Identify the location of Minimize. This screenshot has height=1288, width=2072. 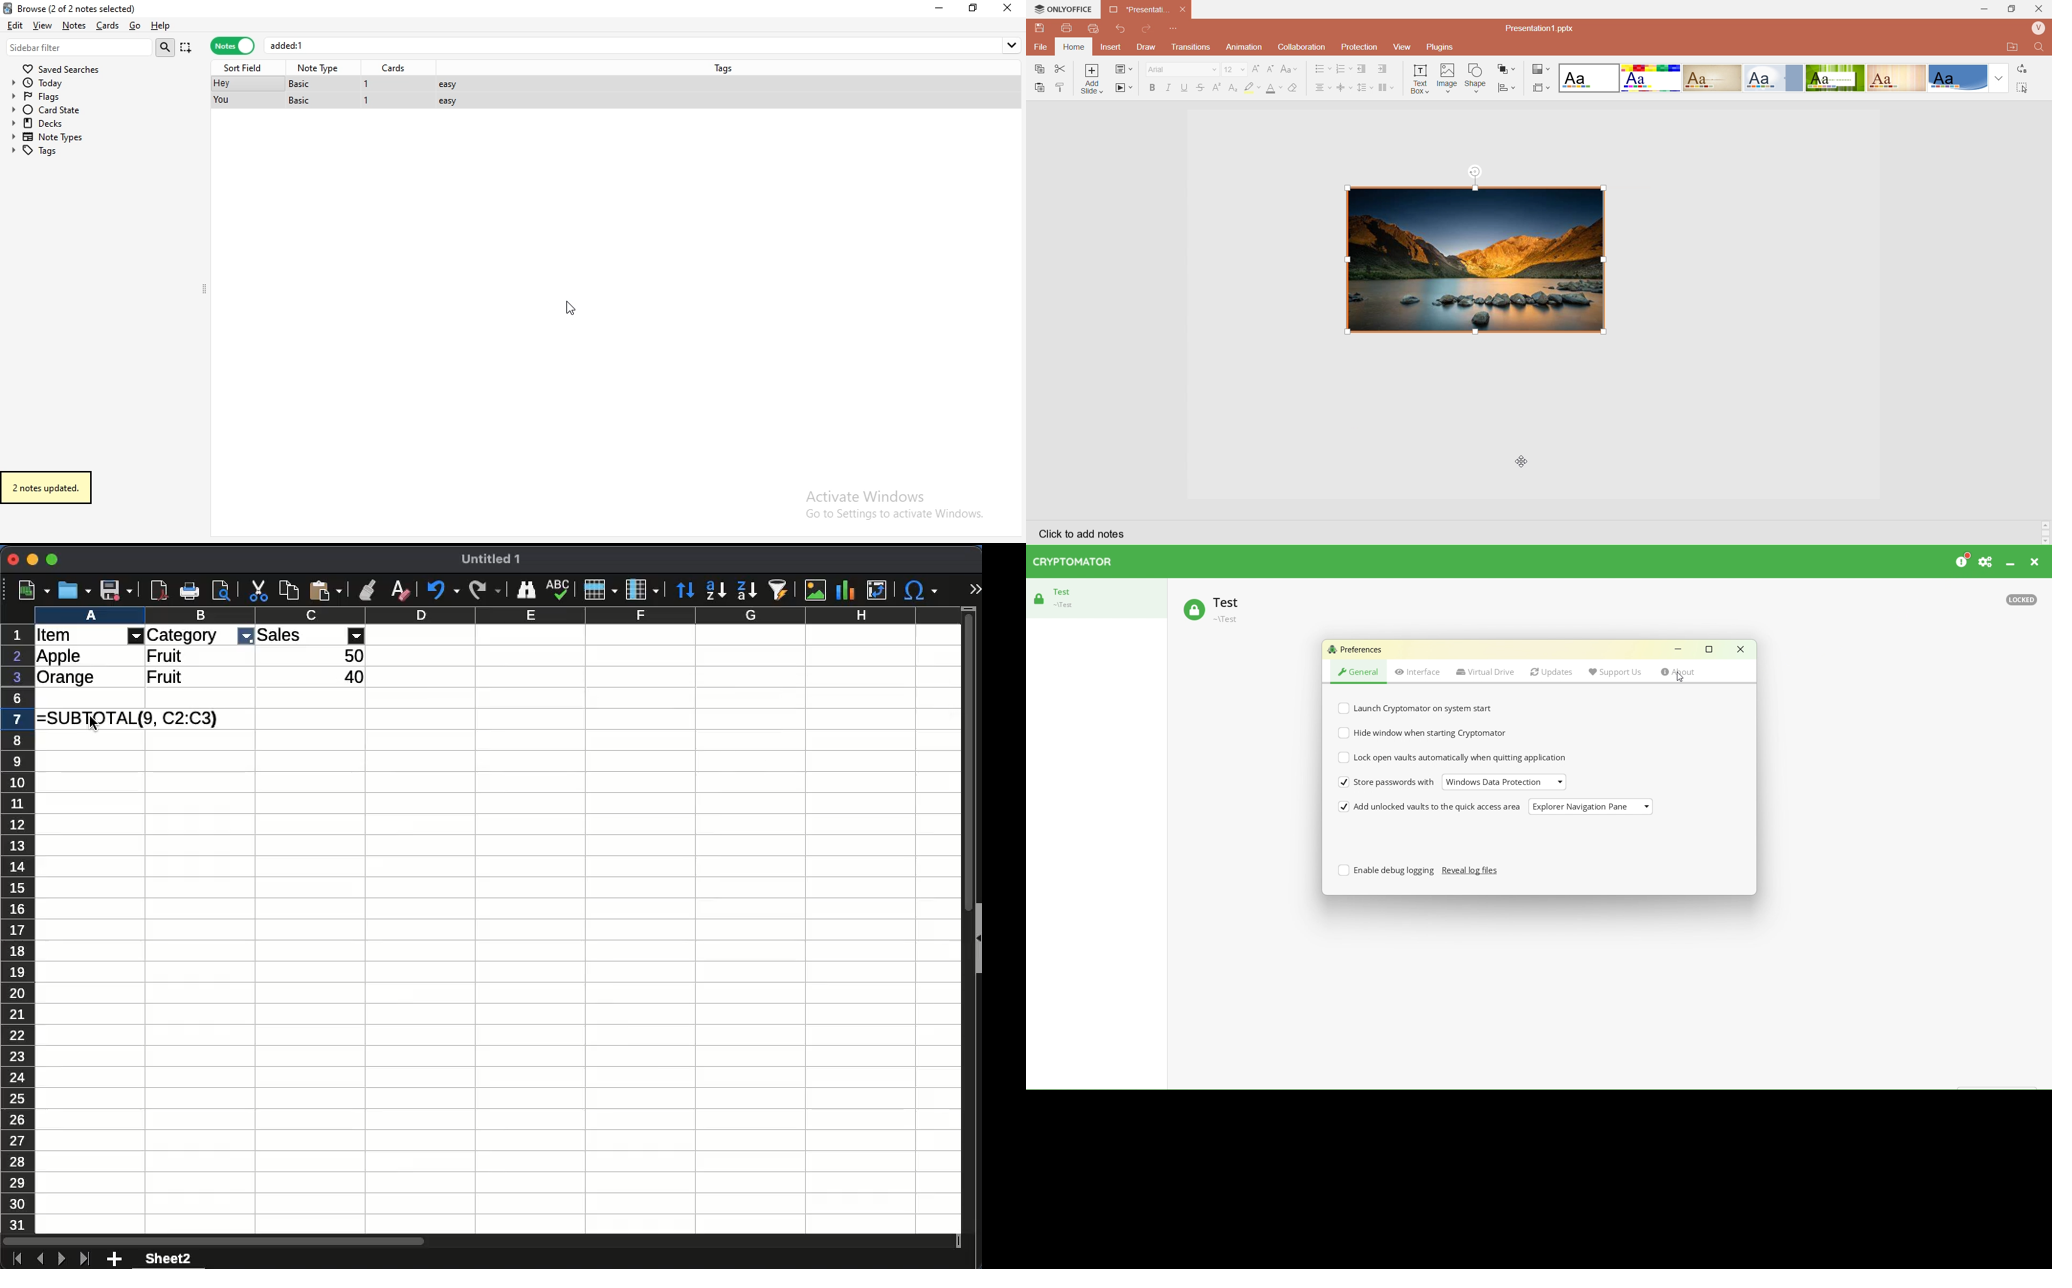
(1679, 650).